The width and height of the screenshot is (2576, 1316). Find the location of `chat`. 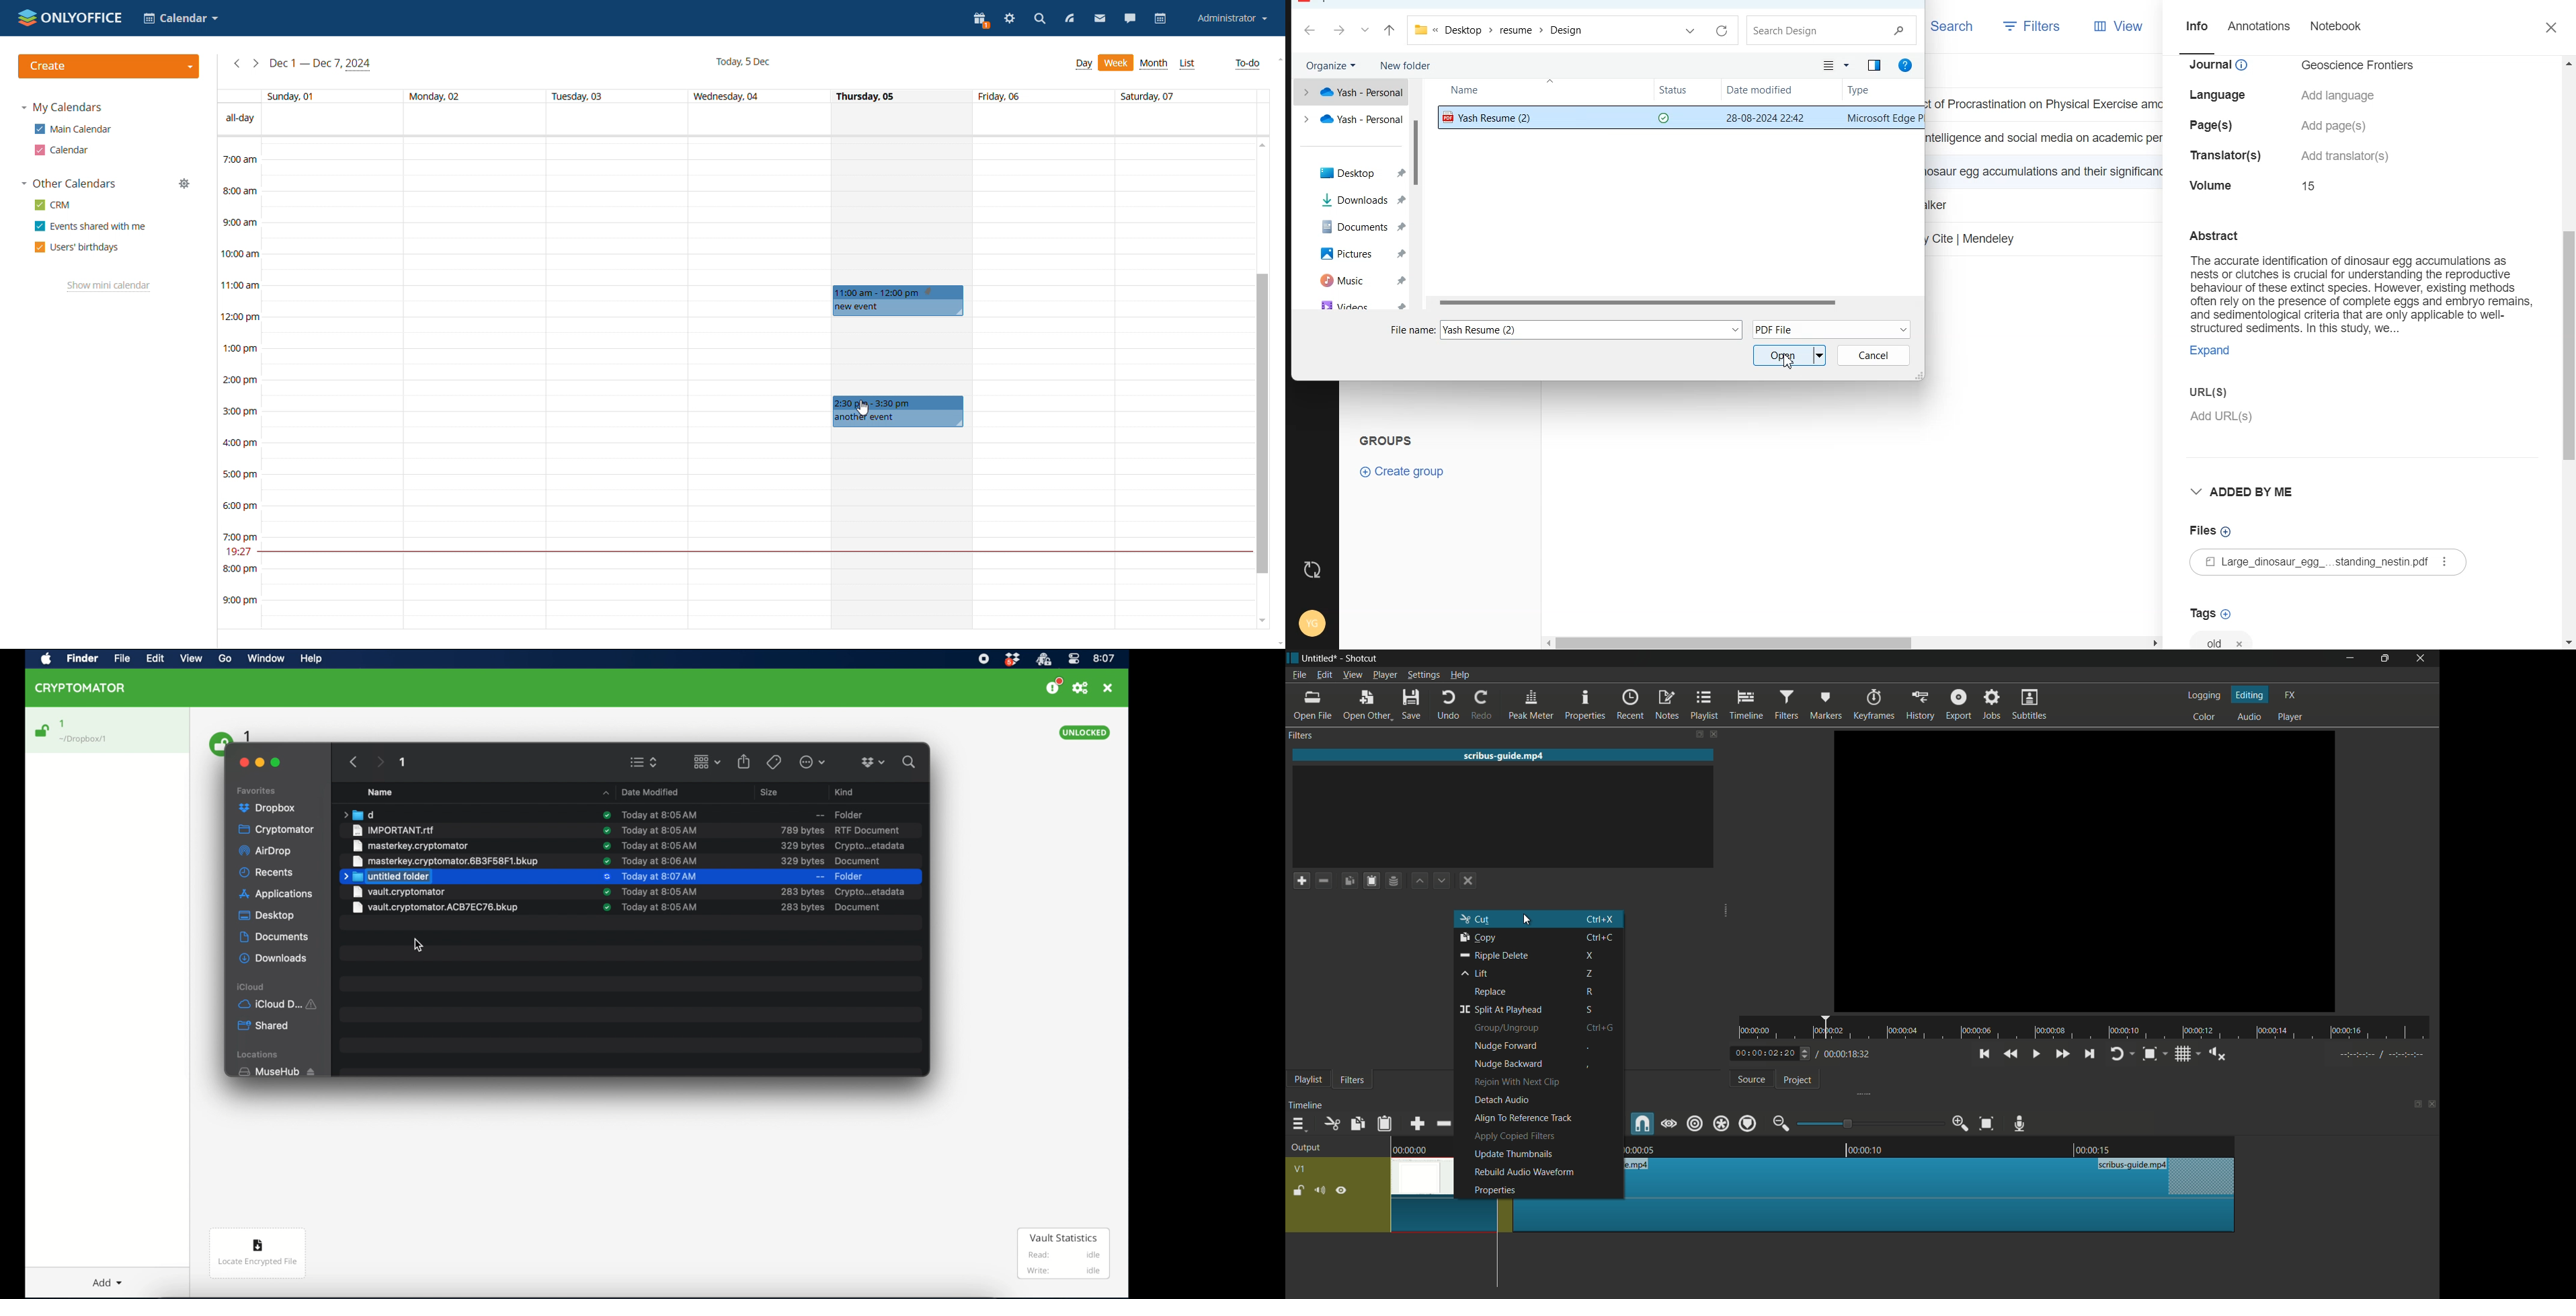

chat is located at coordinates (1130, 20).